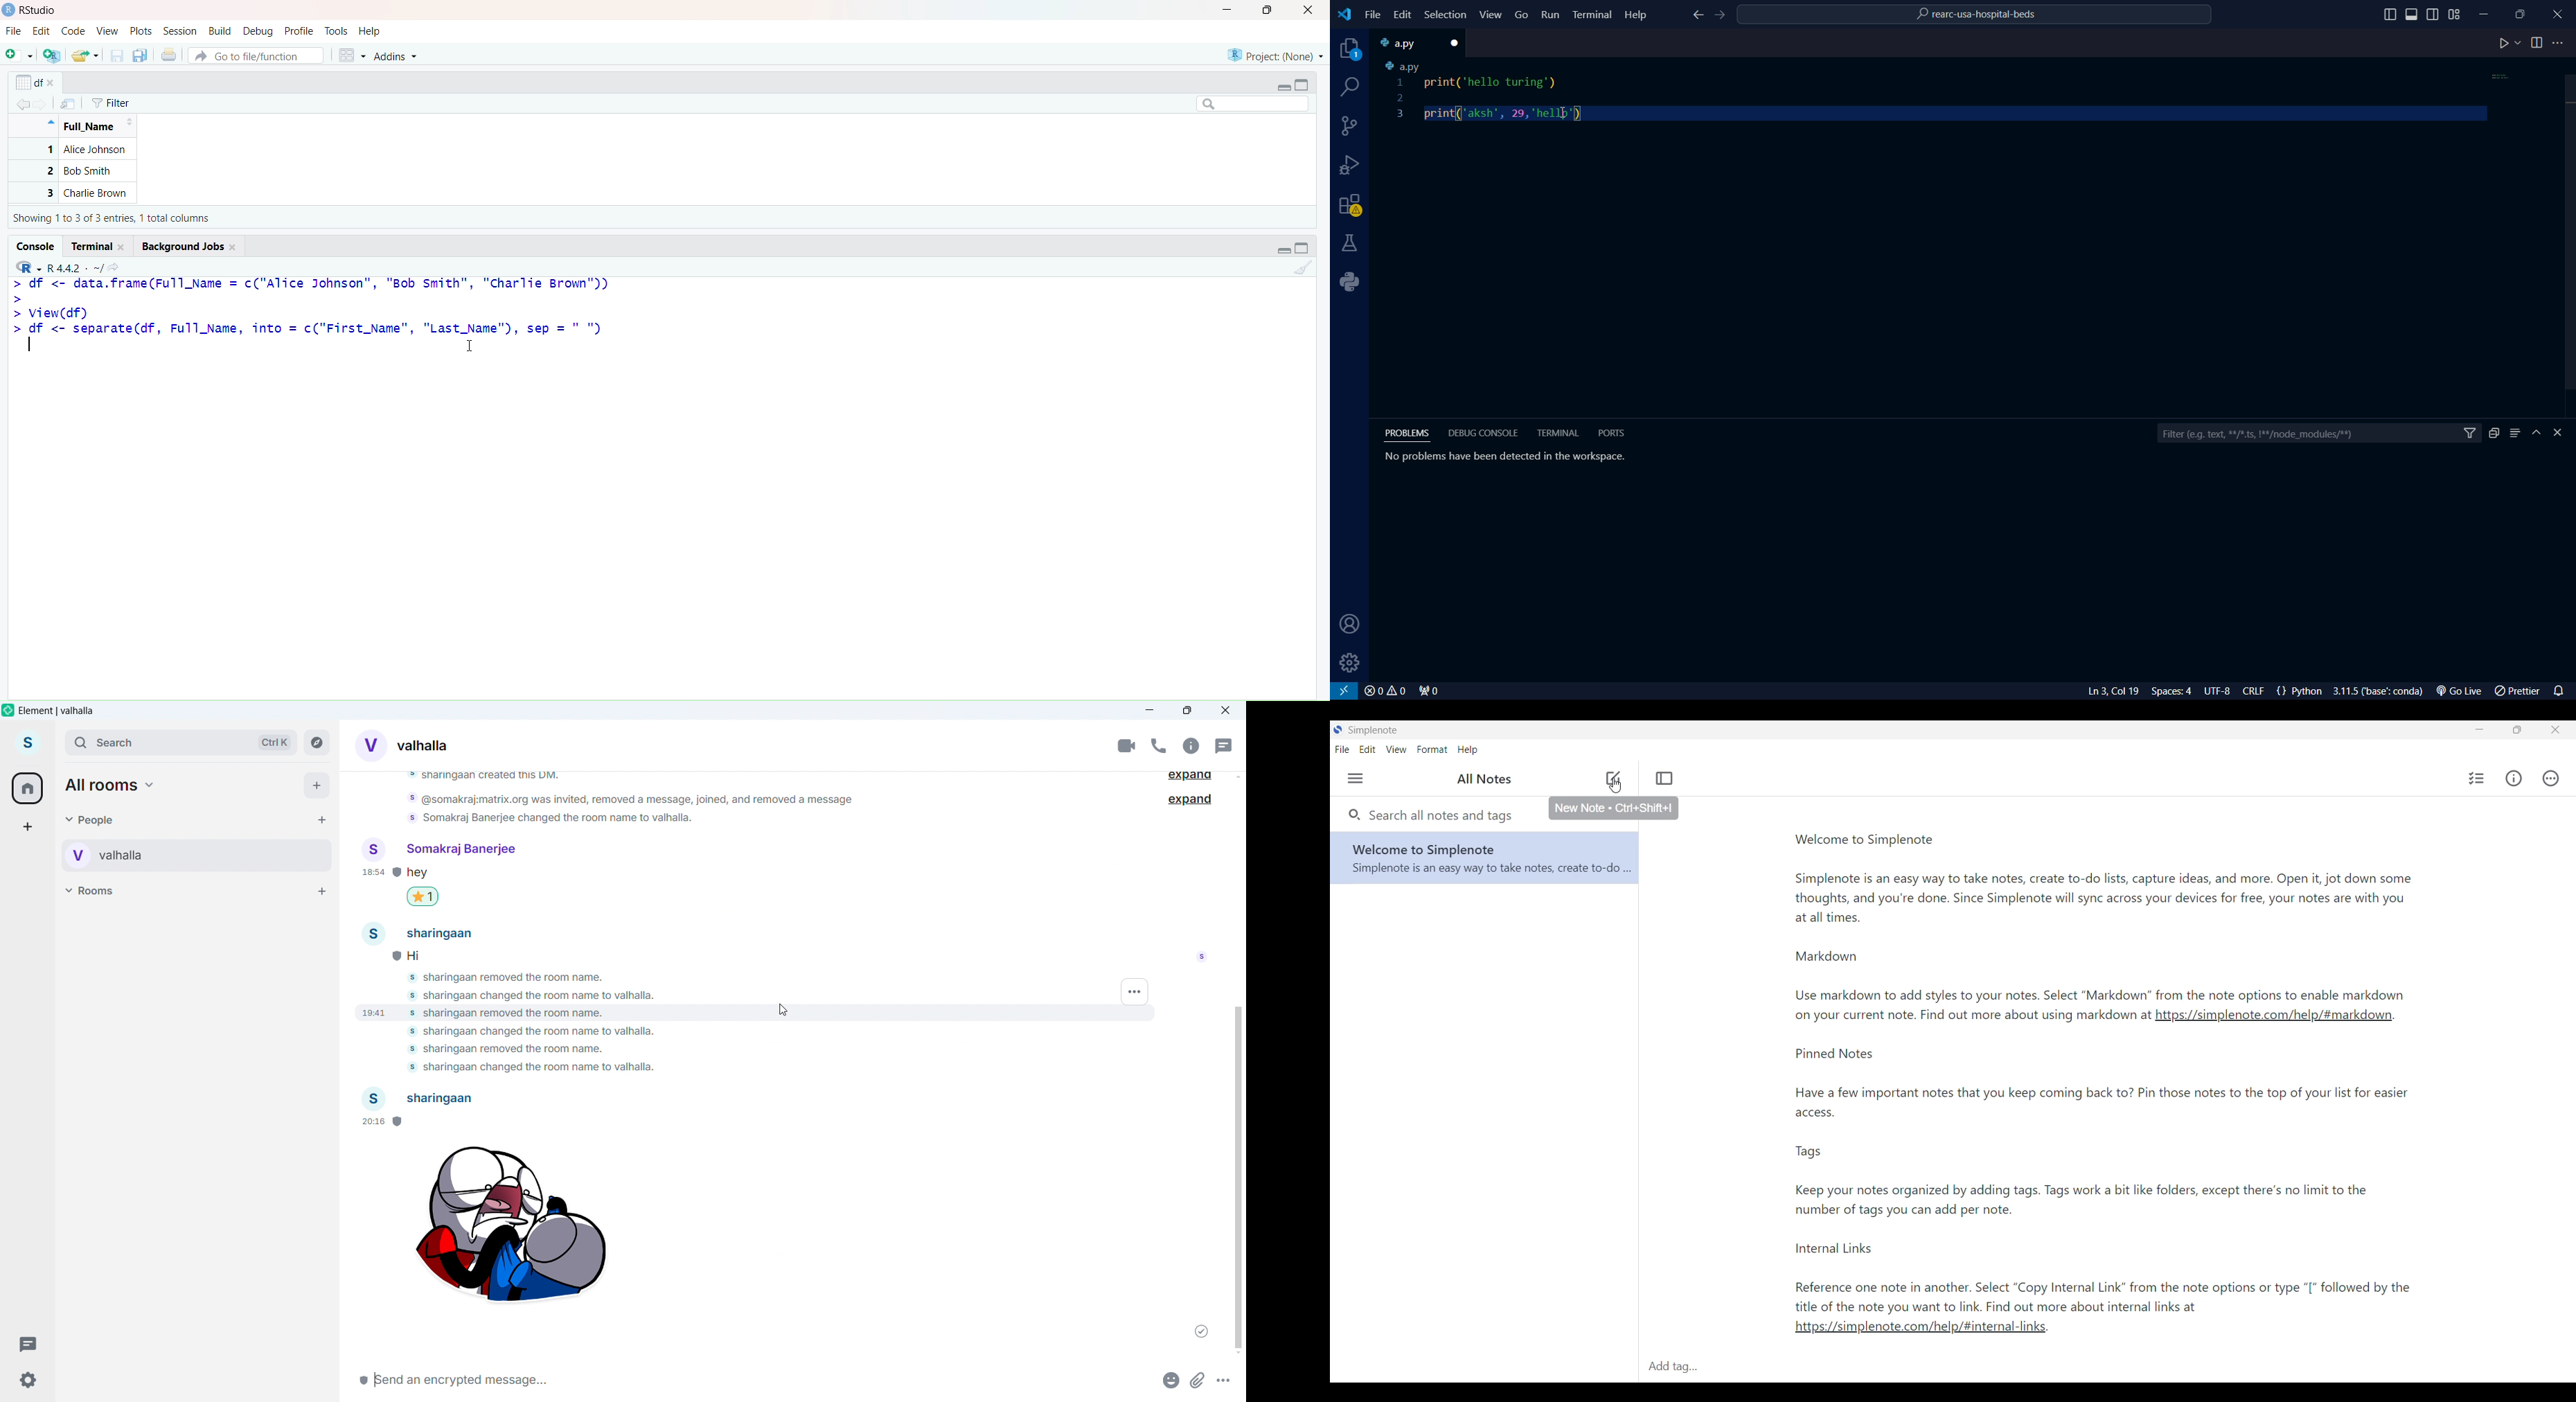  I want to click on Profile, so click(299, 31).